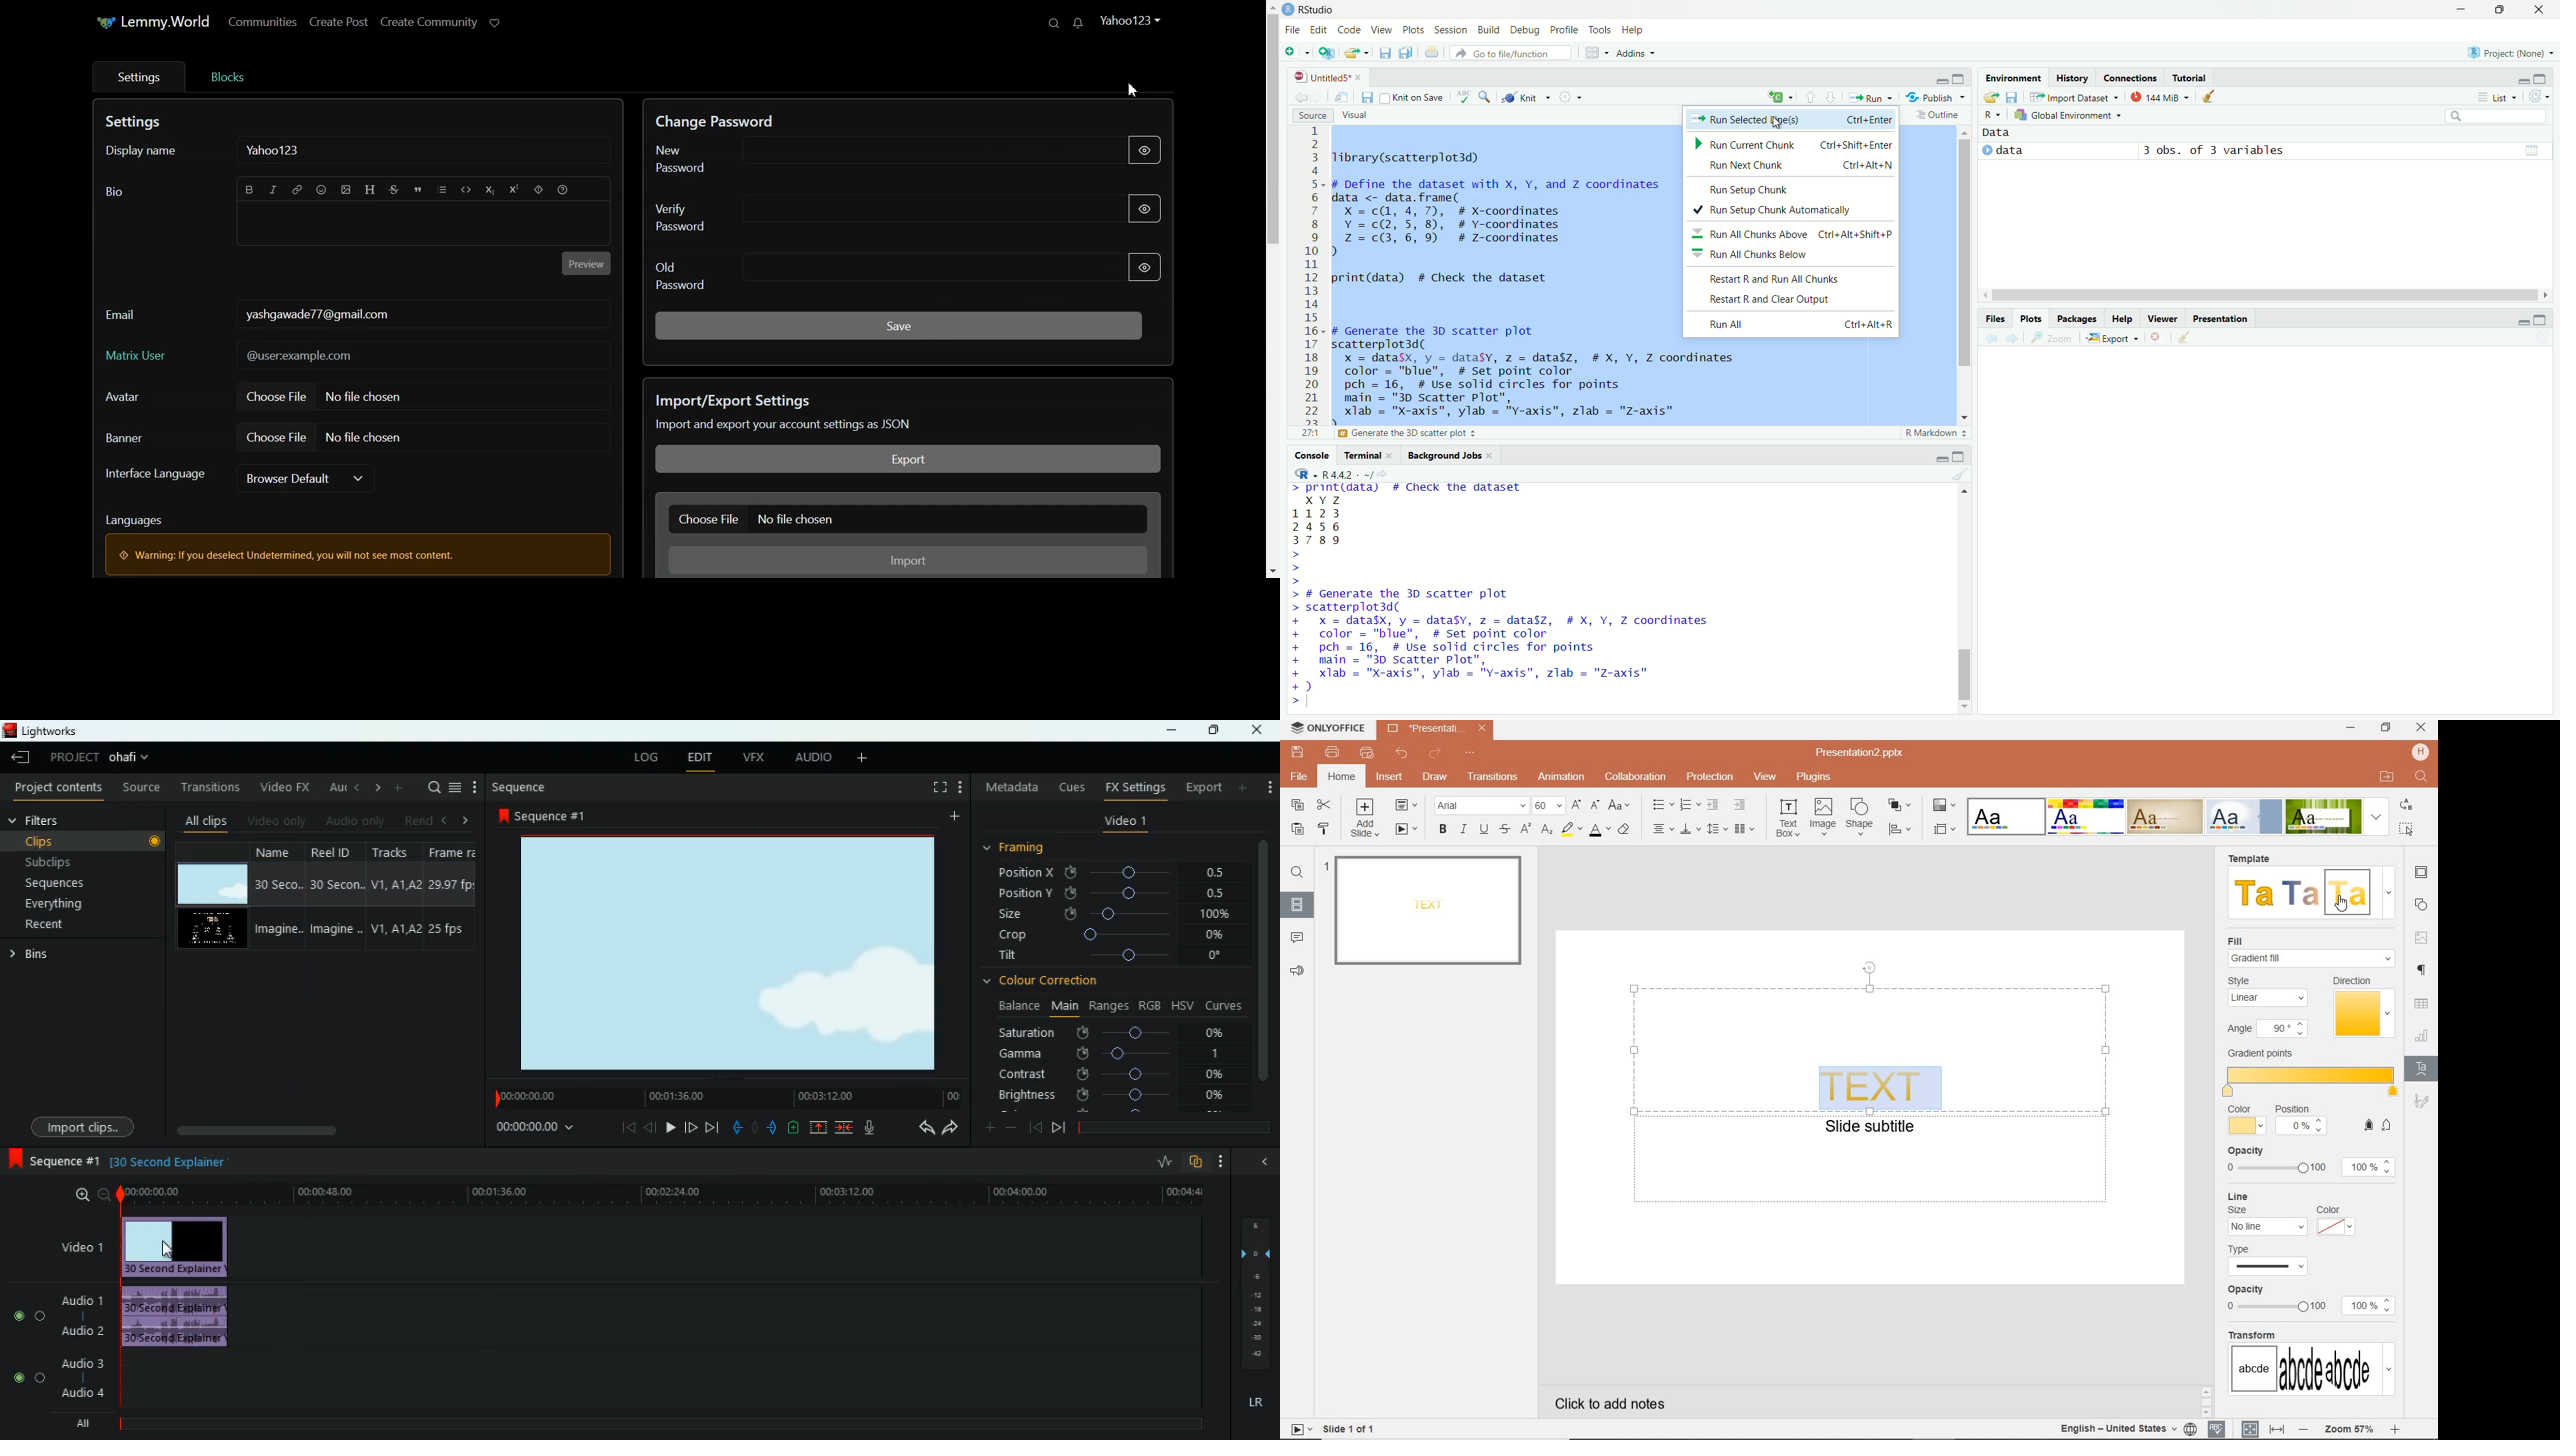 This screenshot has height=1456, width=2576. What do you see at coordinates (1763, 253) in the screenshot?
I see `Run All Chunks Below` at bounding box center [1763, 253].